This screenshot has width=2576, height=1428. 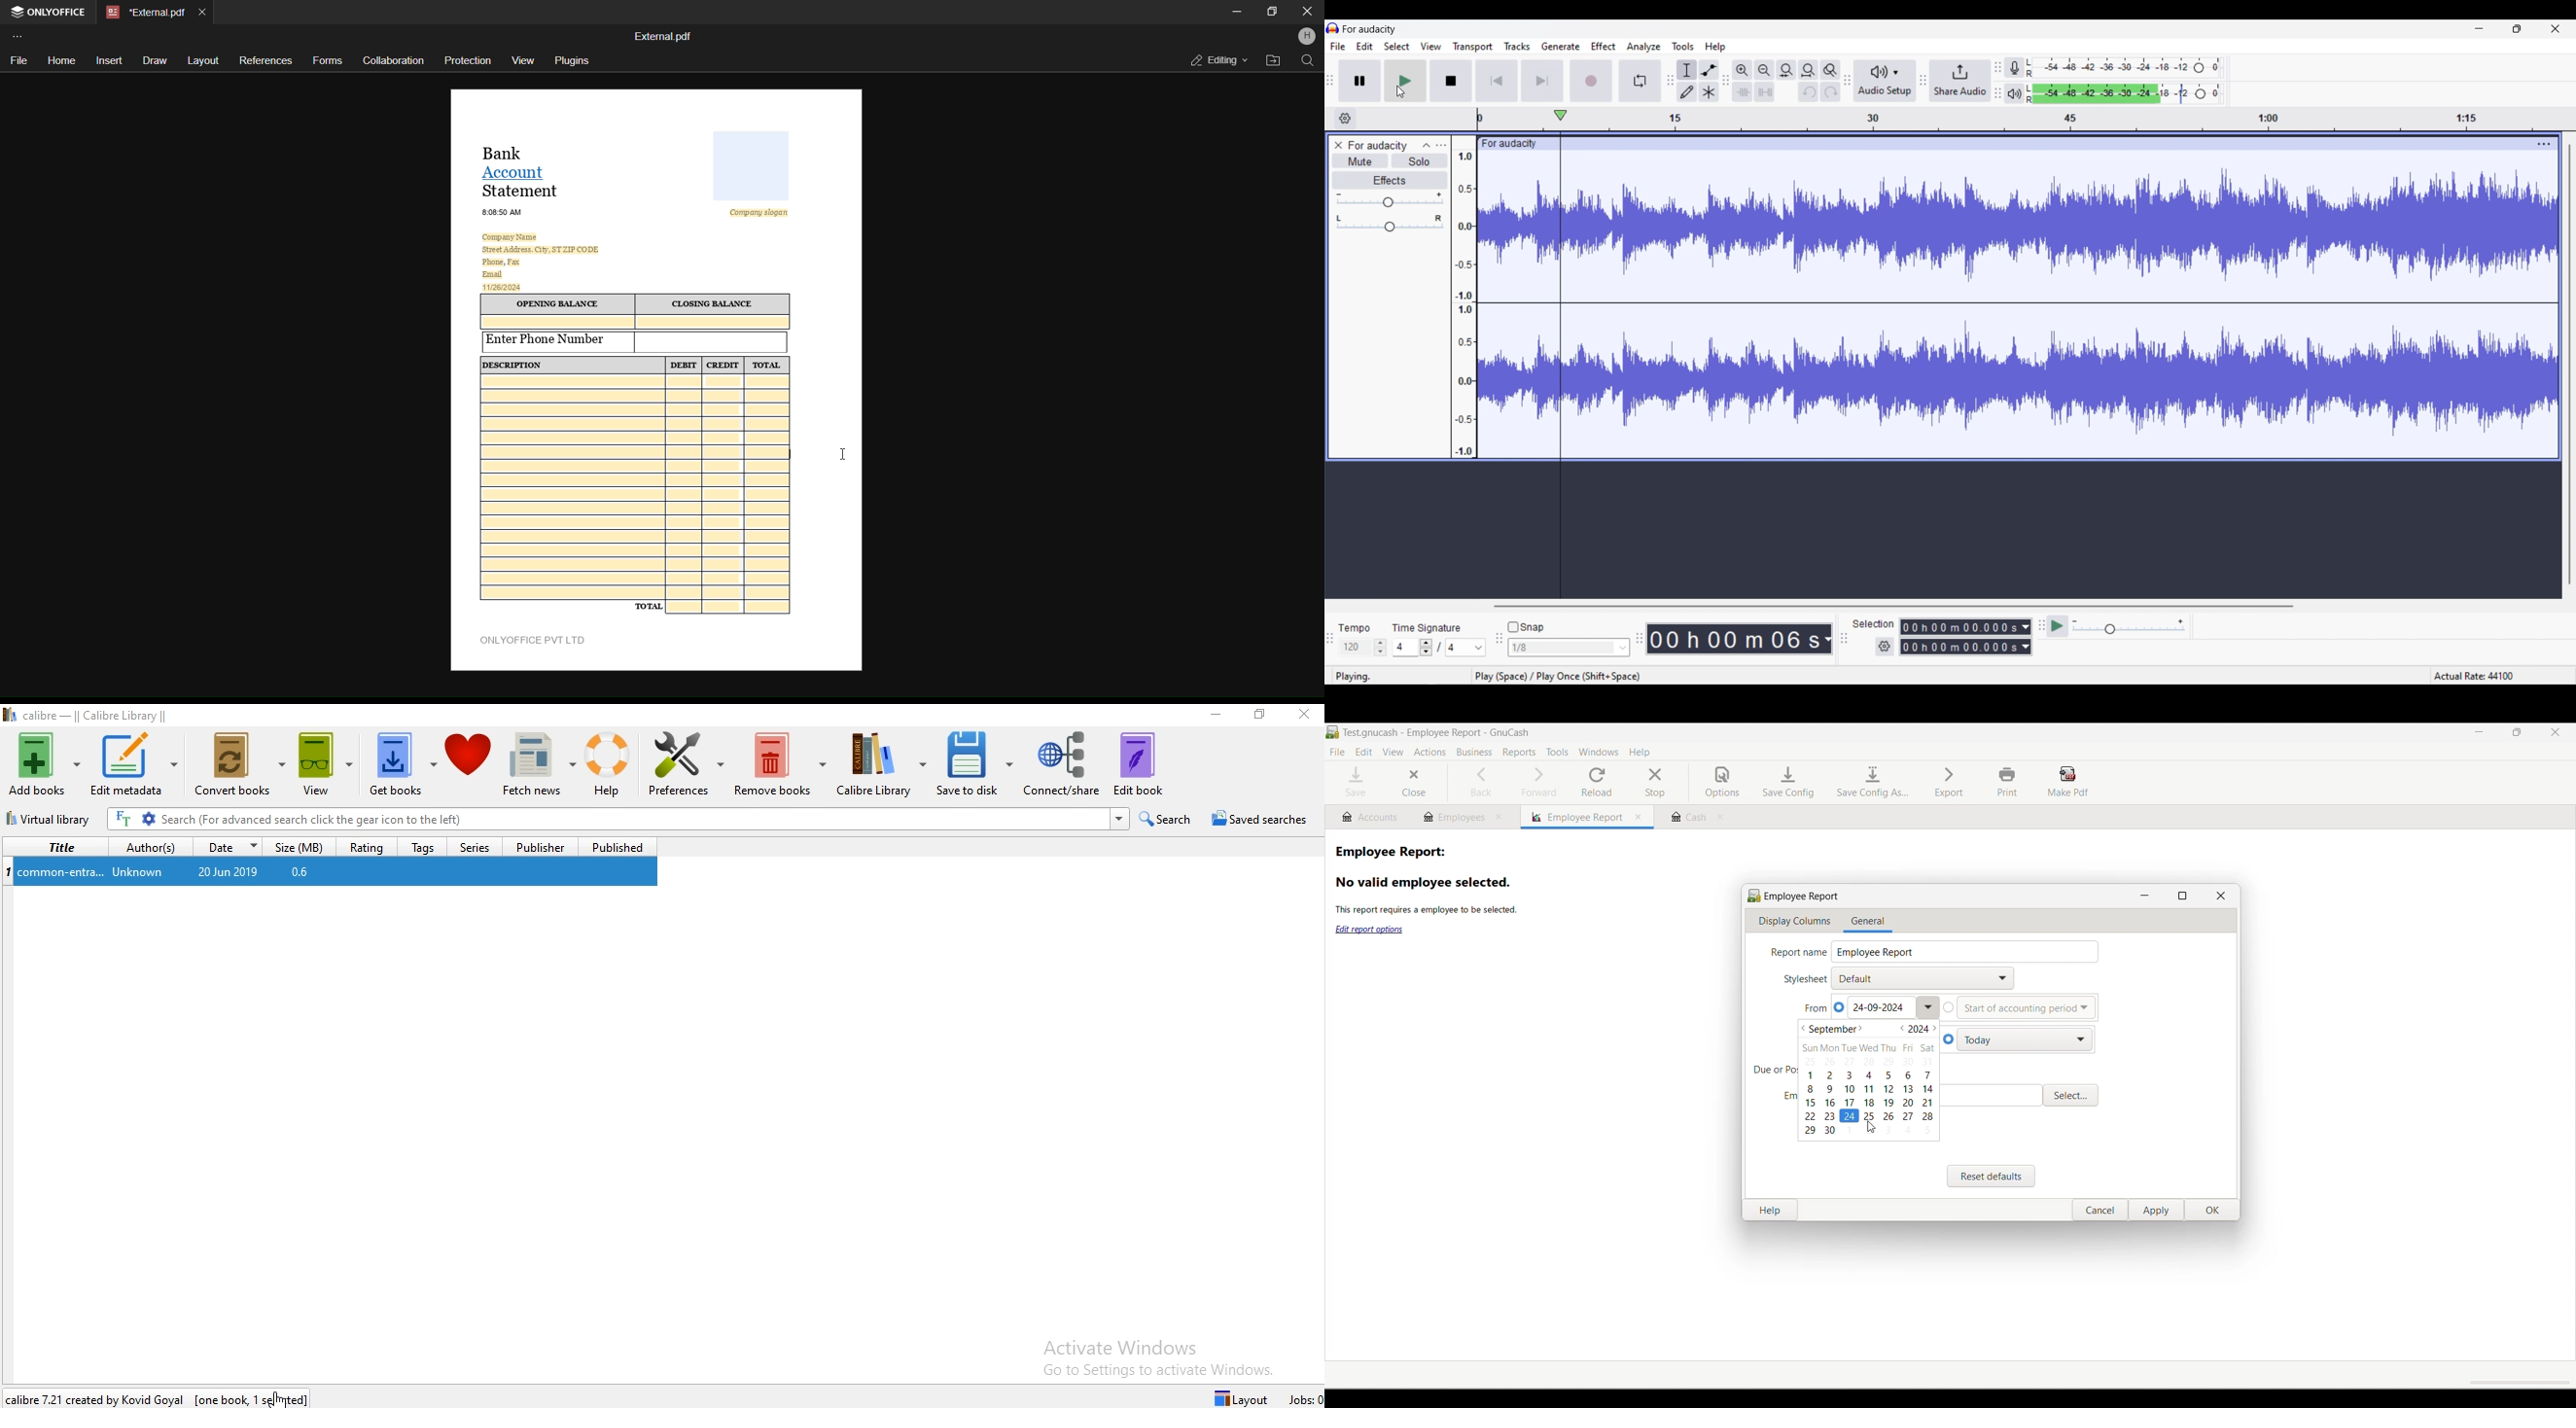 I want to click on draw, so click(x=155, y=62).